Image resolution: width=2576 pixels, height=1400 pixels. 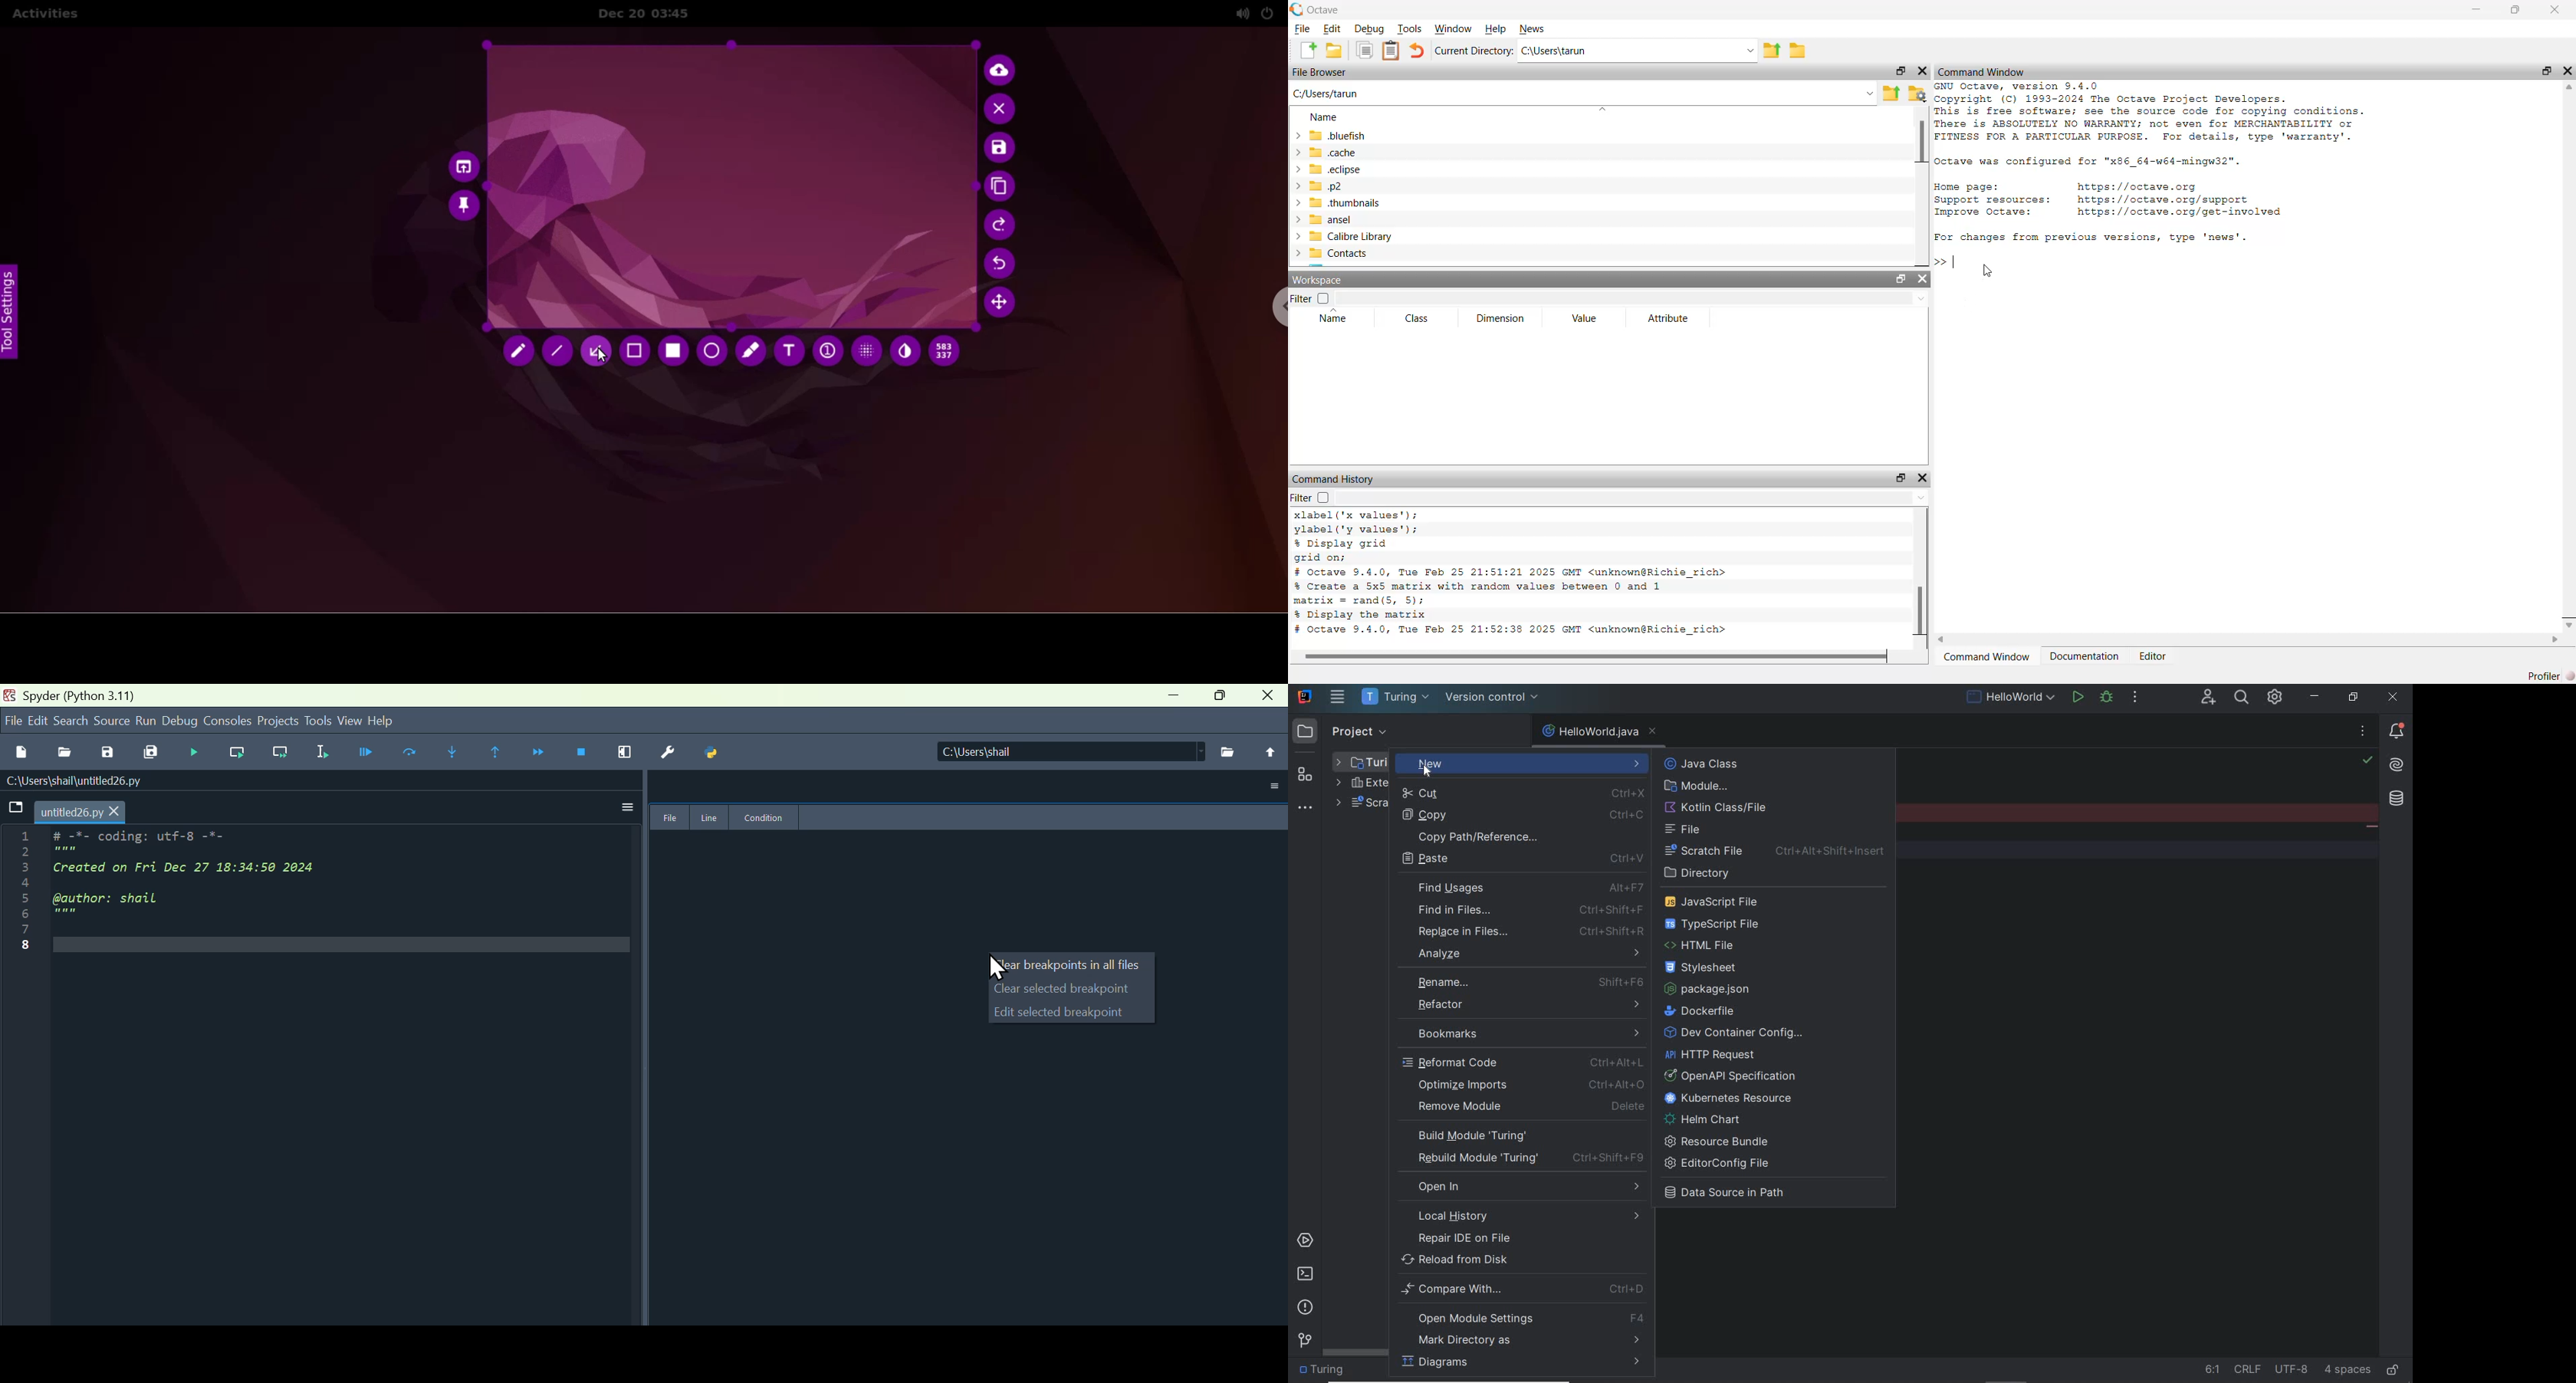 What do you see at coordinates (543, 752) in the screenshot?
I see `Continue execution until next function` at bounding box center [543, 752].